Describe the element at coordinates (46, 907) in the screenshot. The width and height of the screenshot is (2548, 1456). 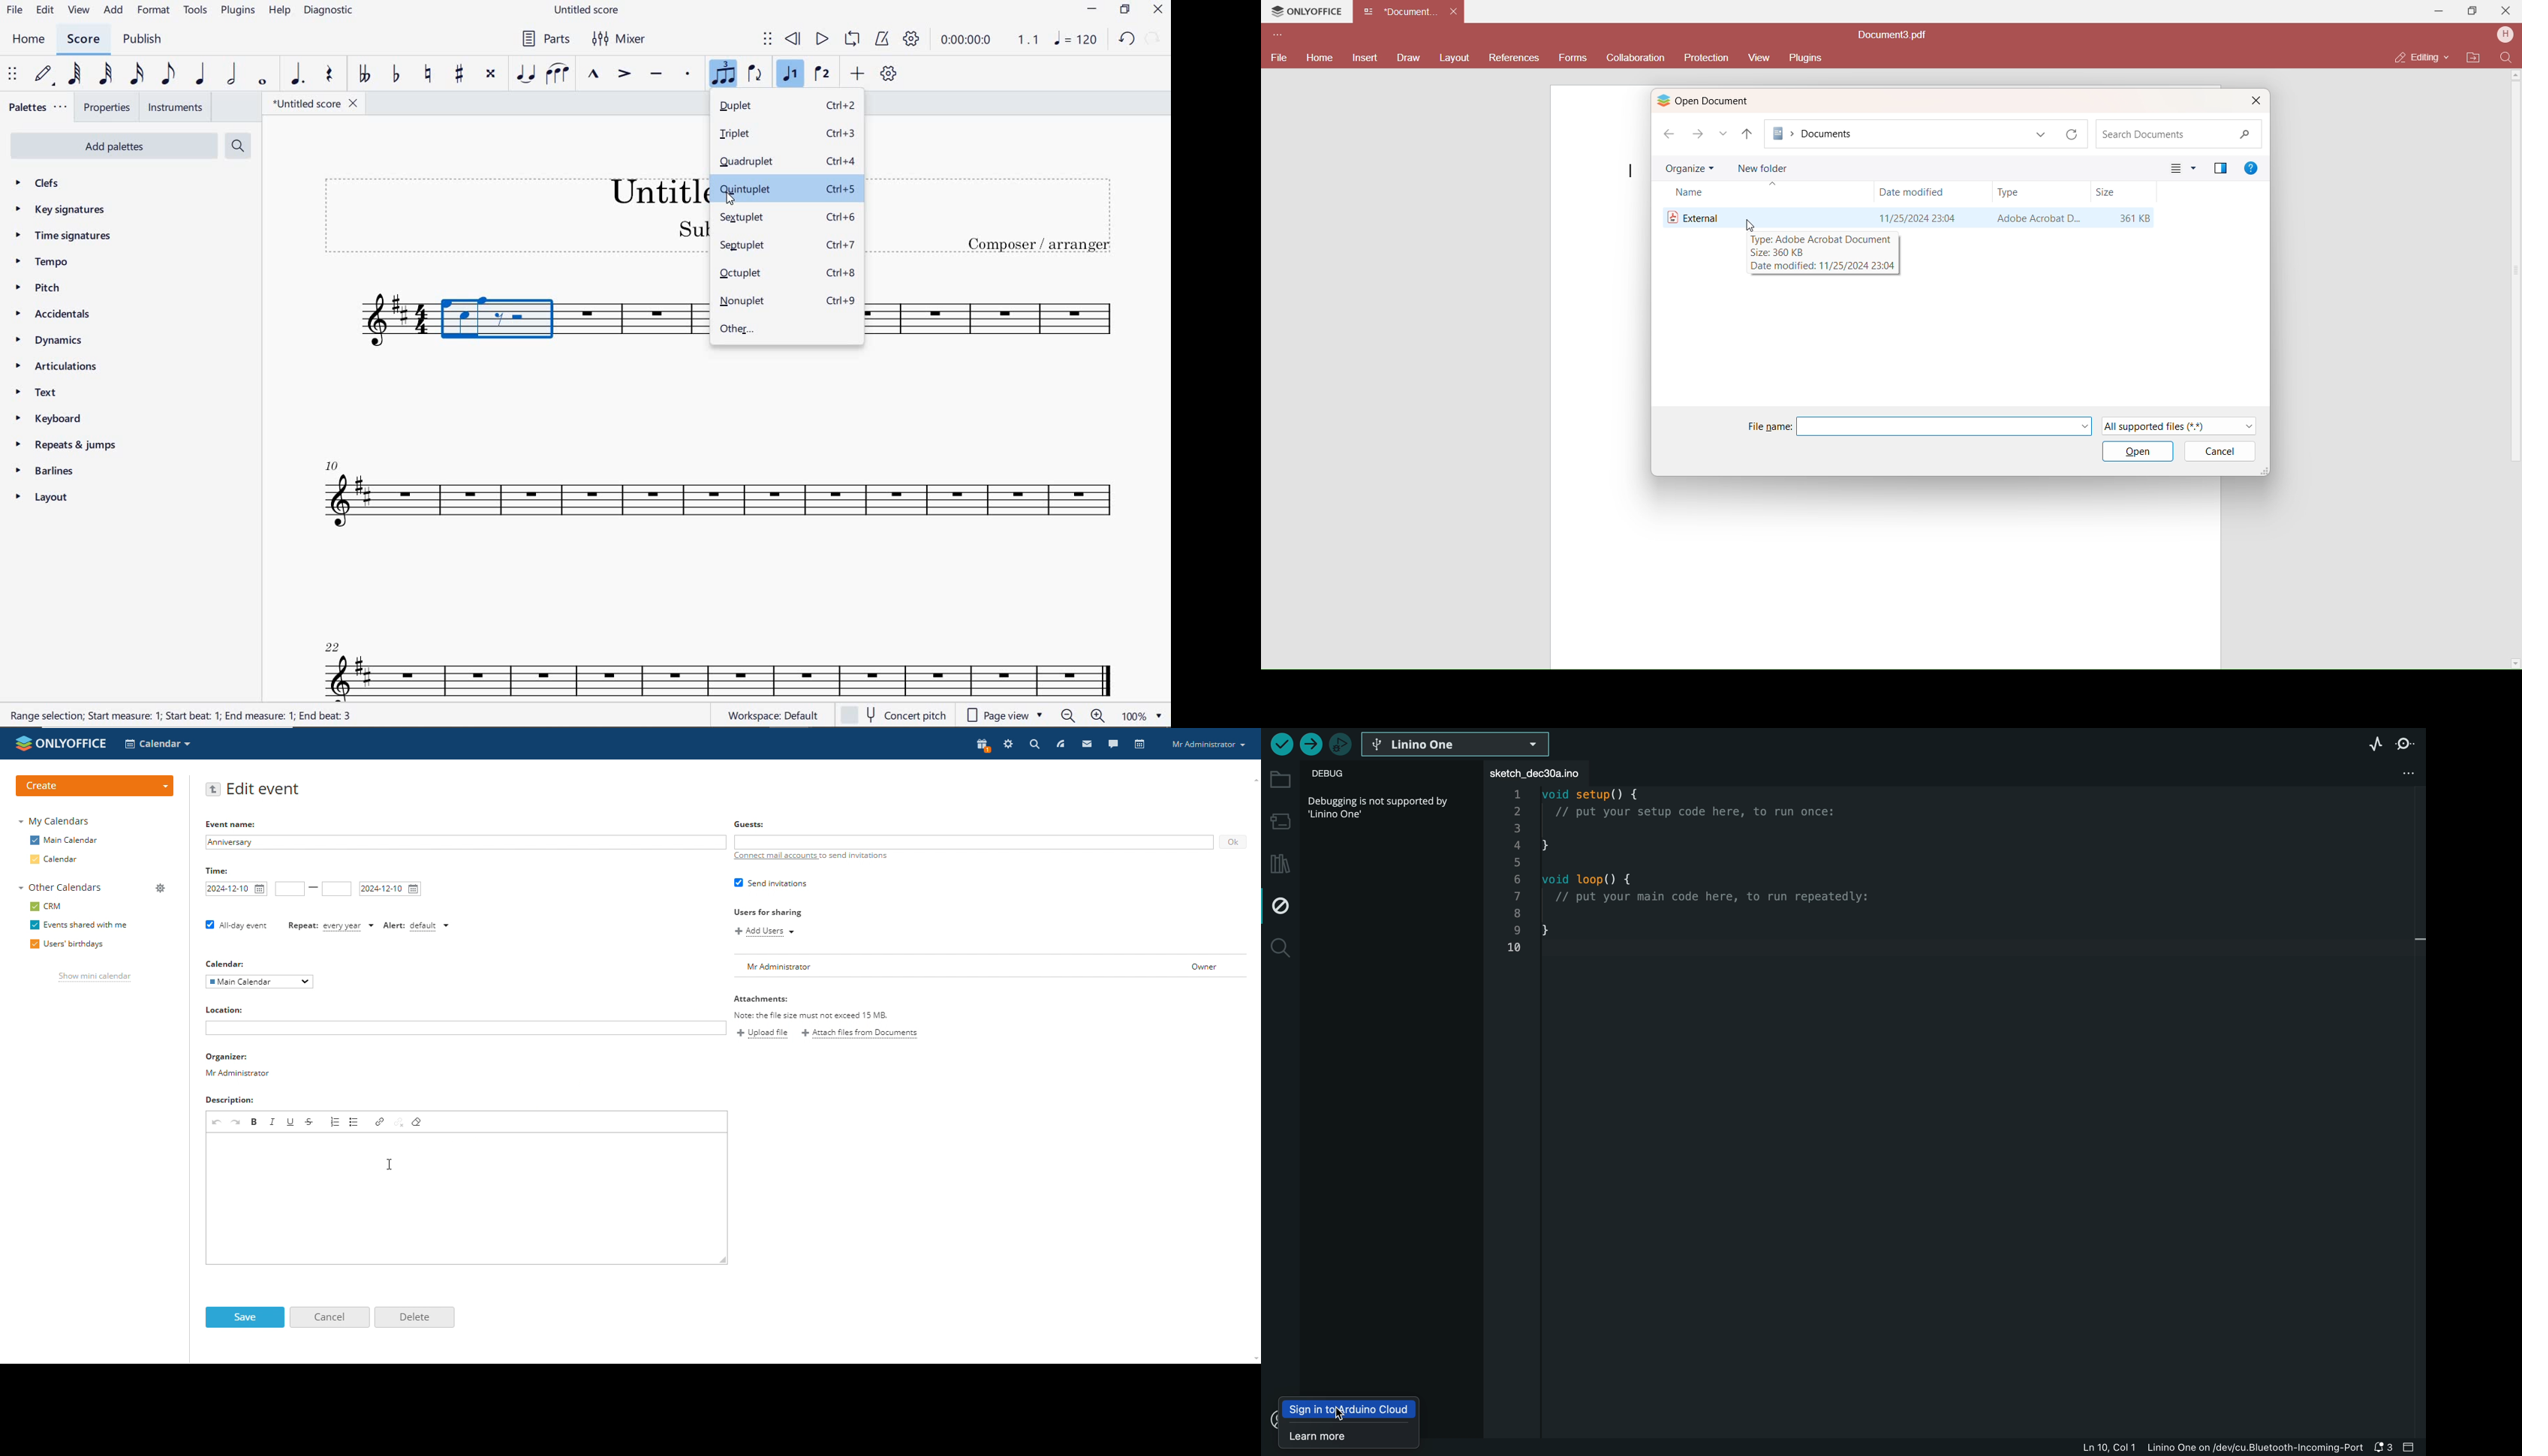
I see `crm` at that location.